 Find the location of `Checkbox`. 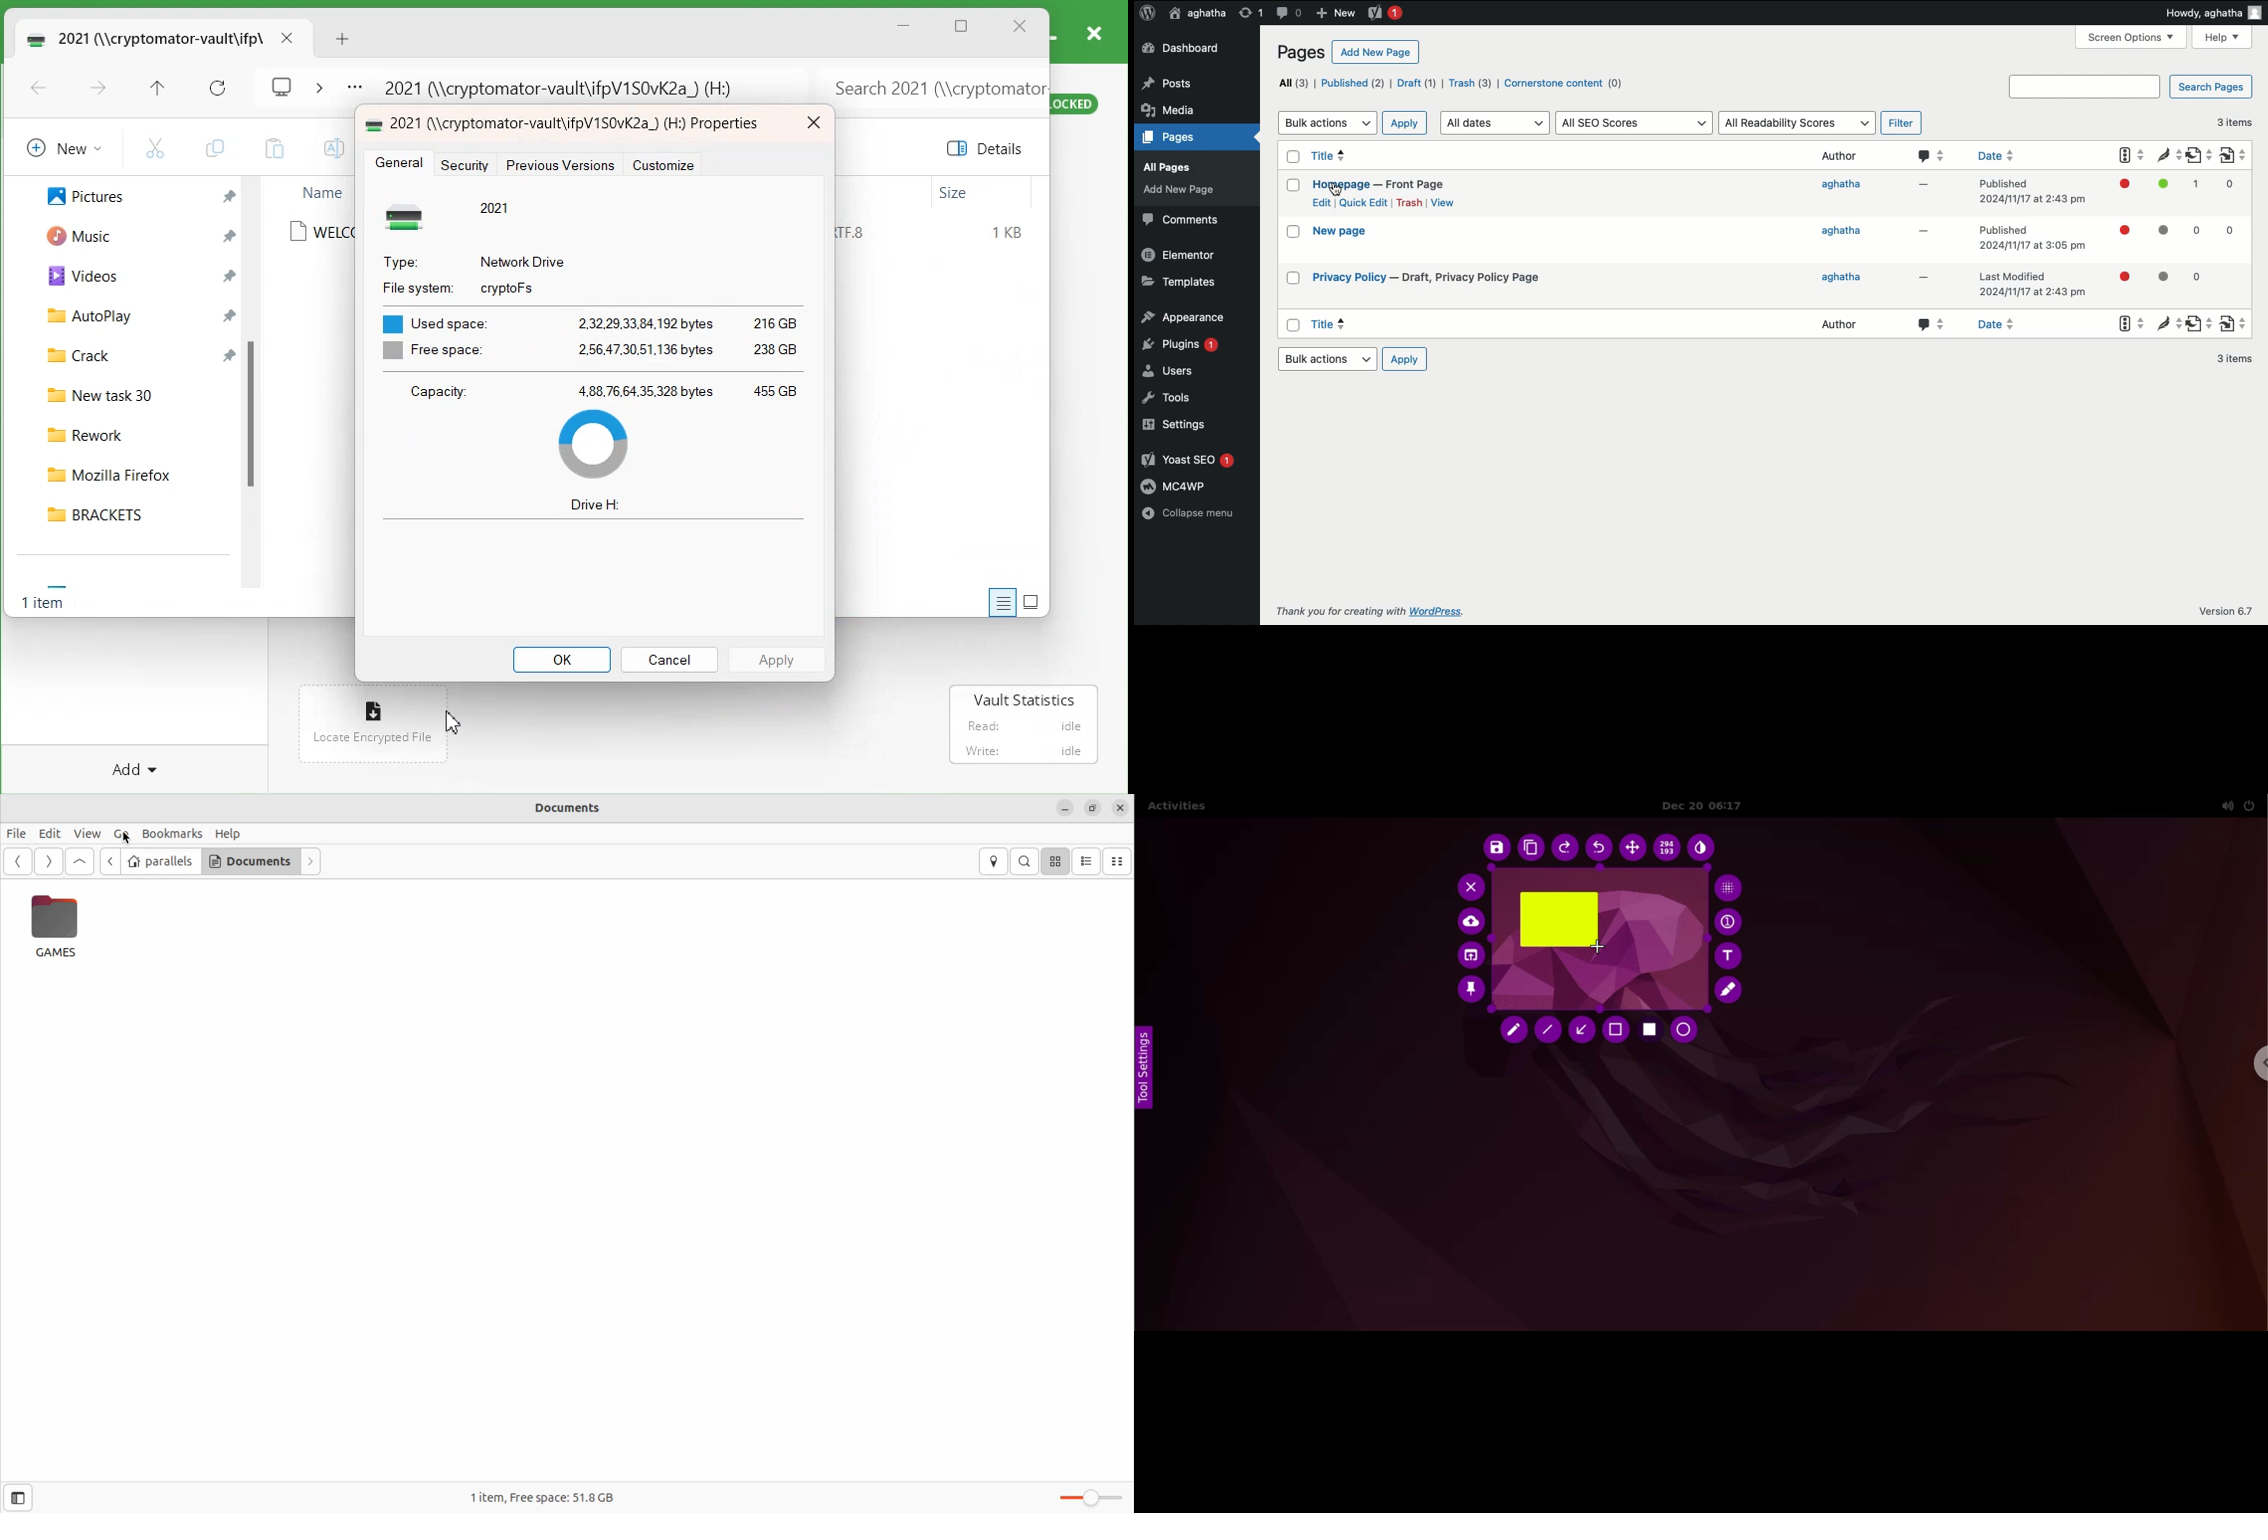

Checkbox is located at coordinates (1291, 241).